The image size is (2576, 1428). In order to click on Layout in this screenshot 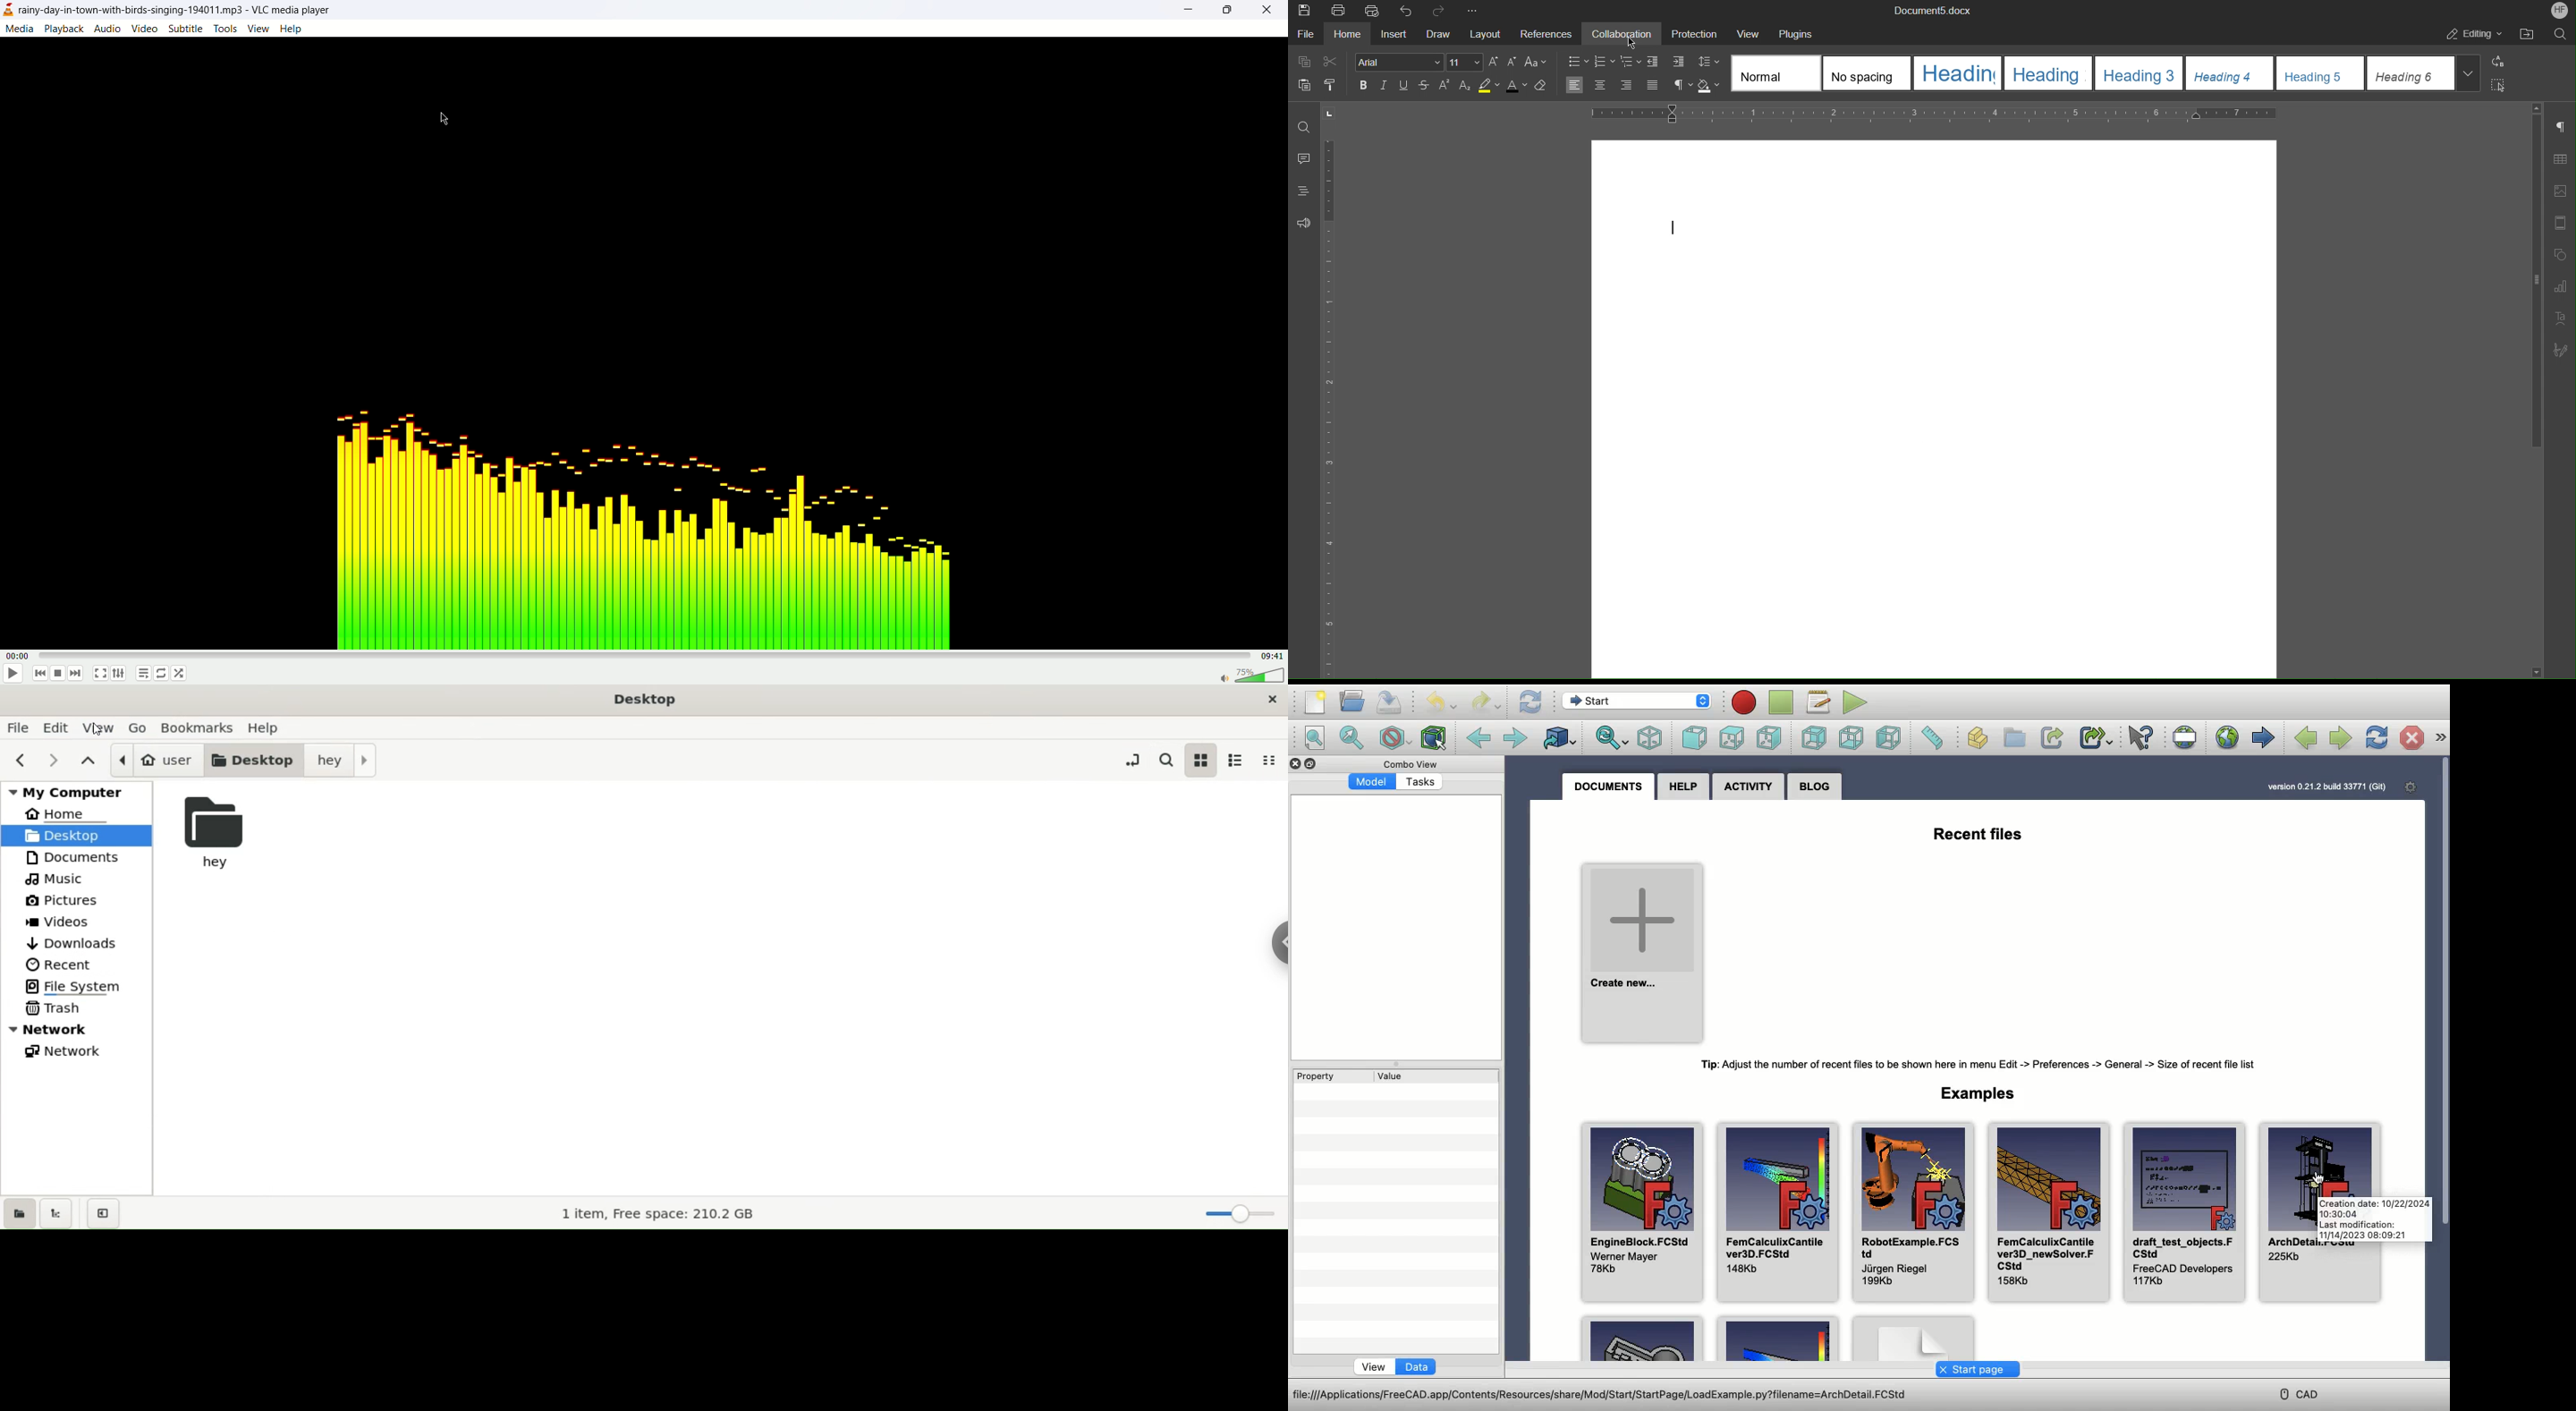, I will do `click(1492, 34)`.